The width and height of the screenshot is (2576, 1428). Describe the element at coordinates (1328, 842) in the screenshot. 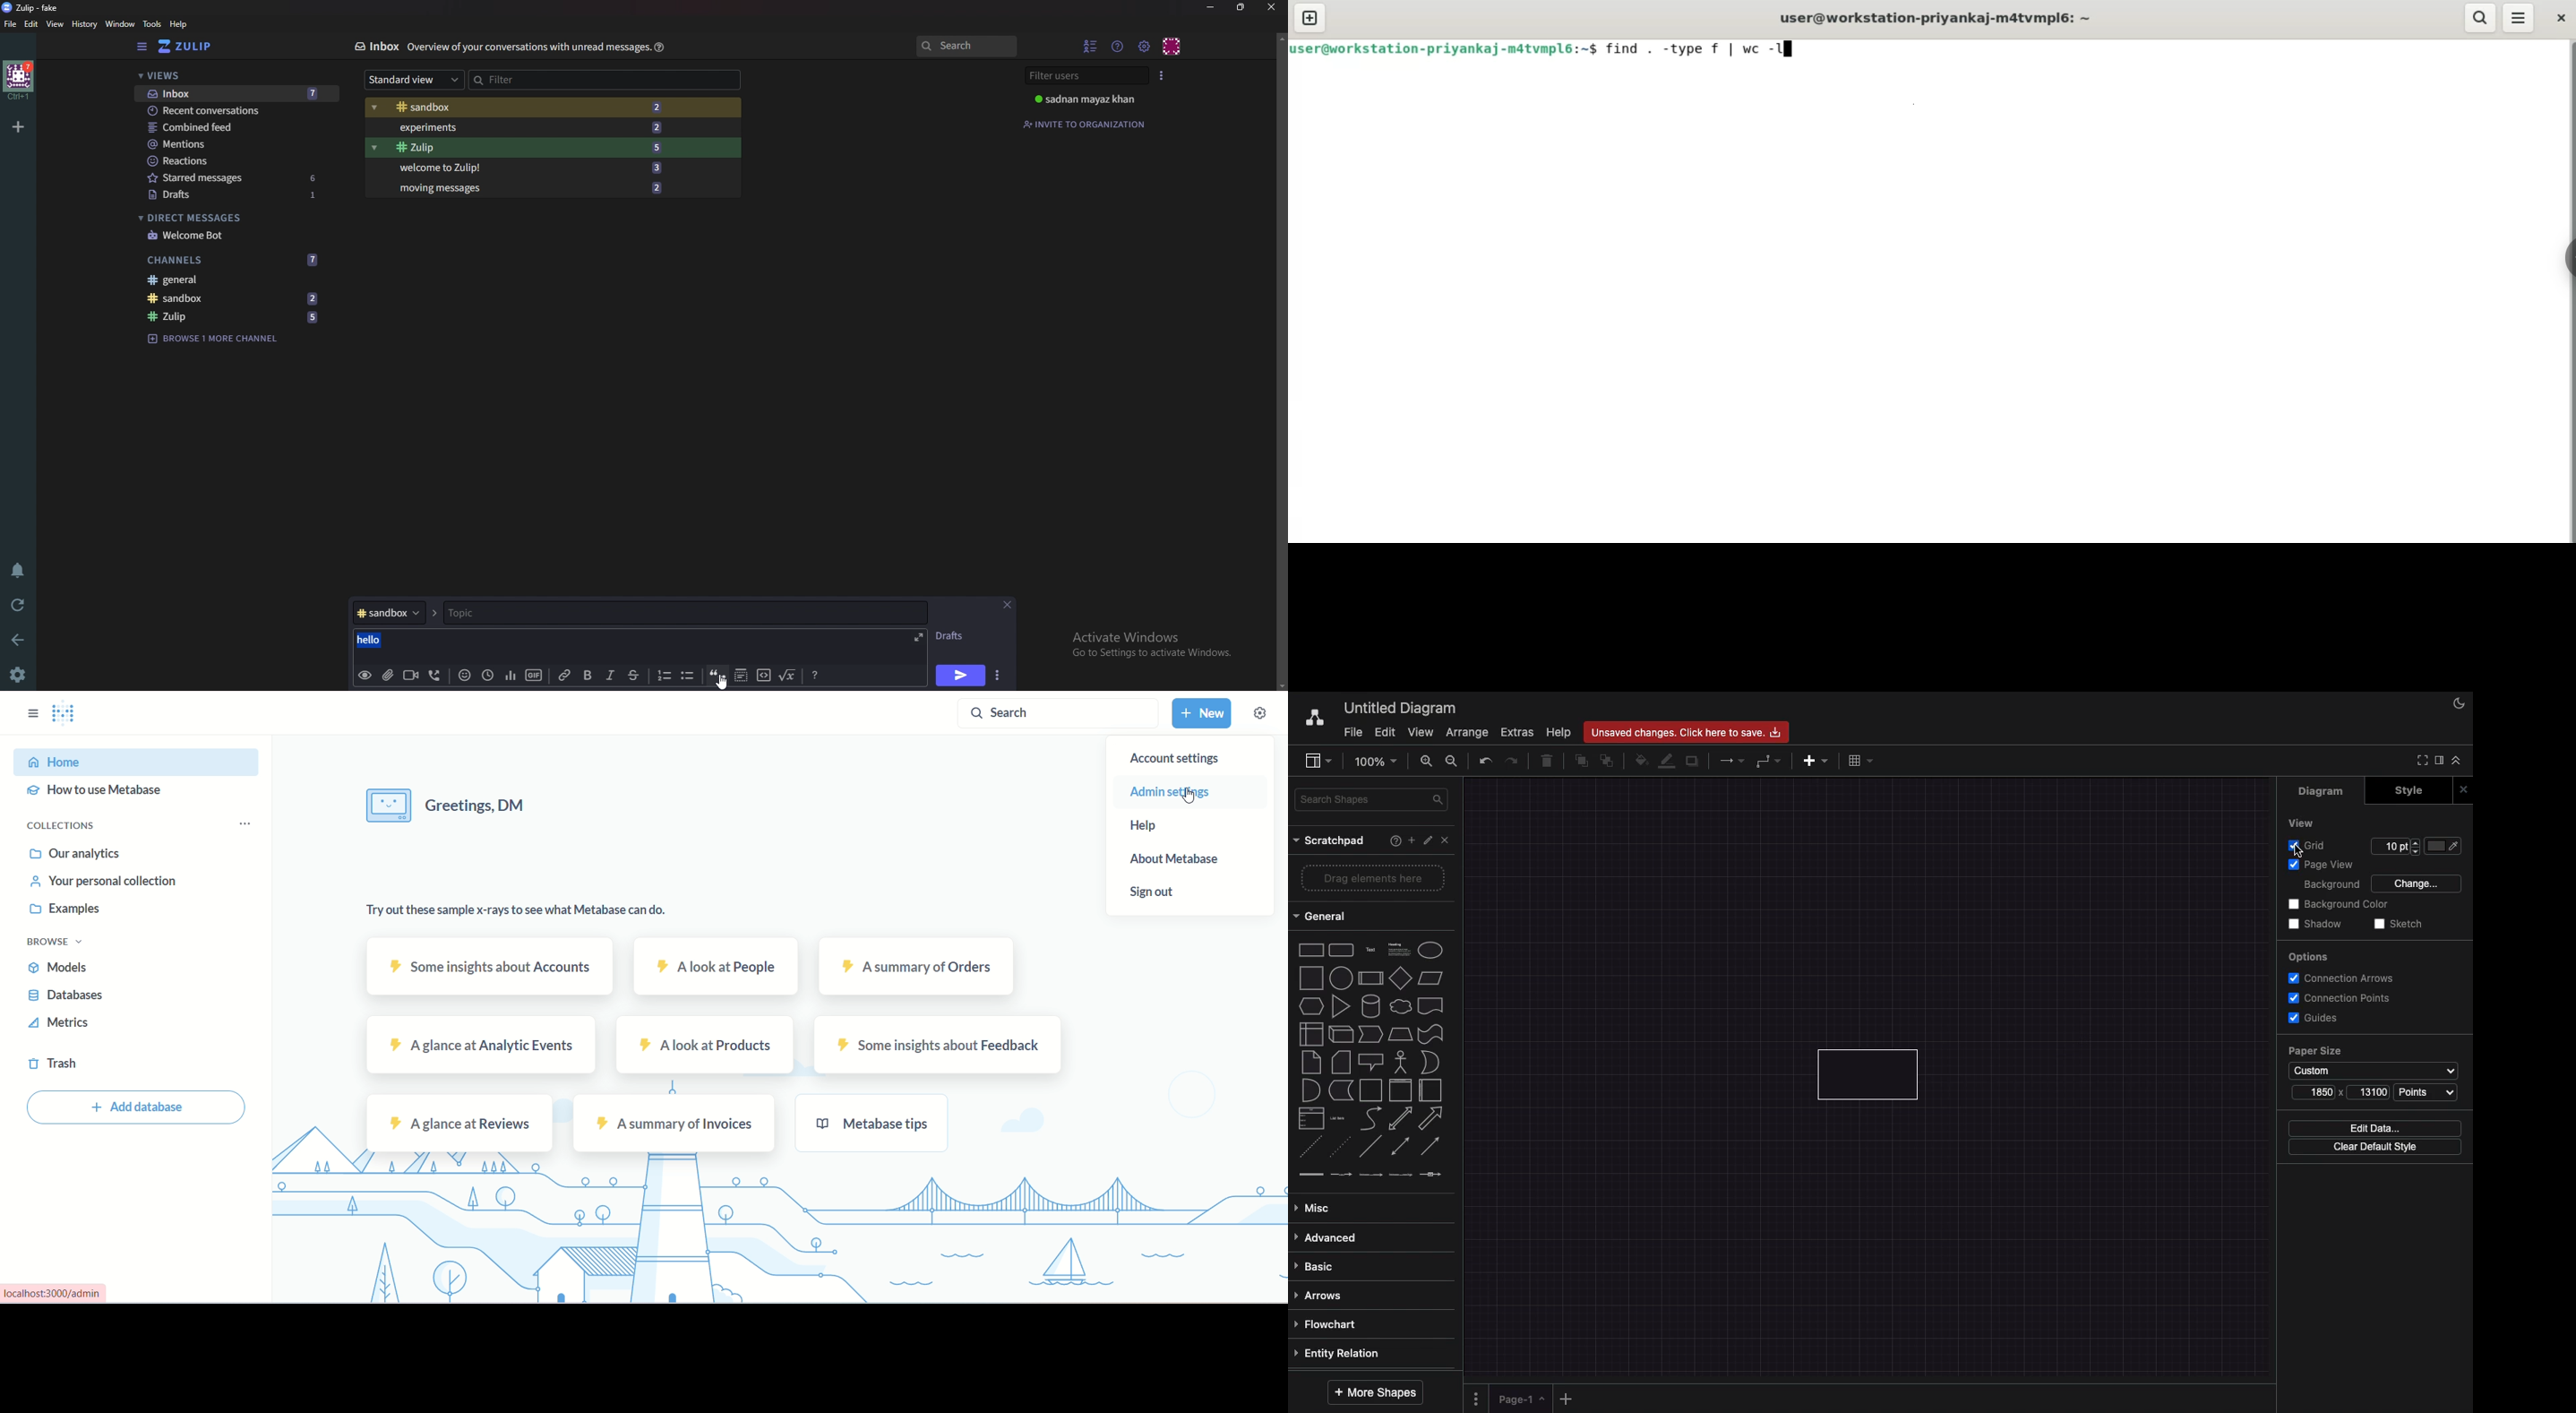

I see `Scratchpad ` at that location.